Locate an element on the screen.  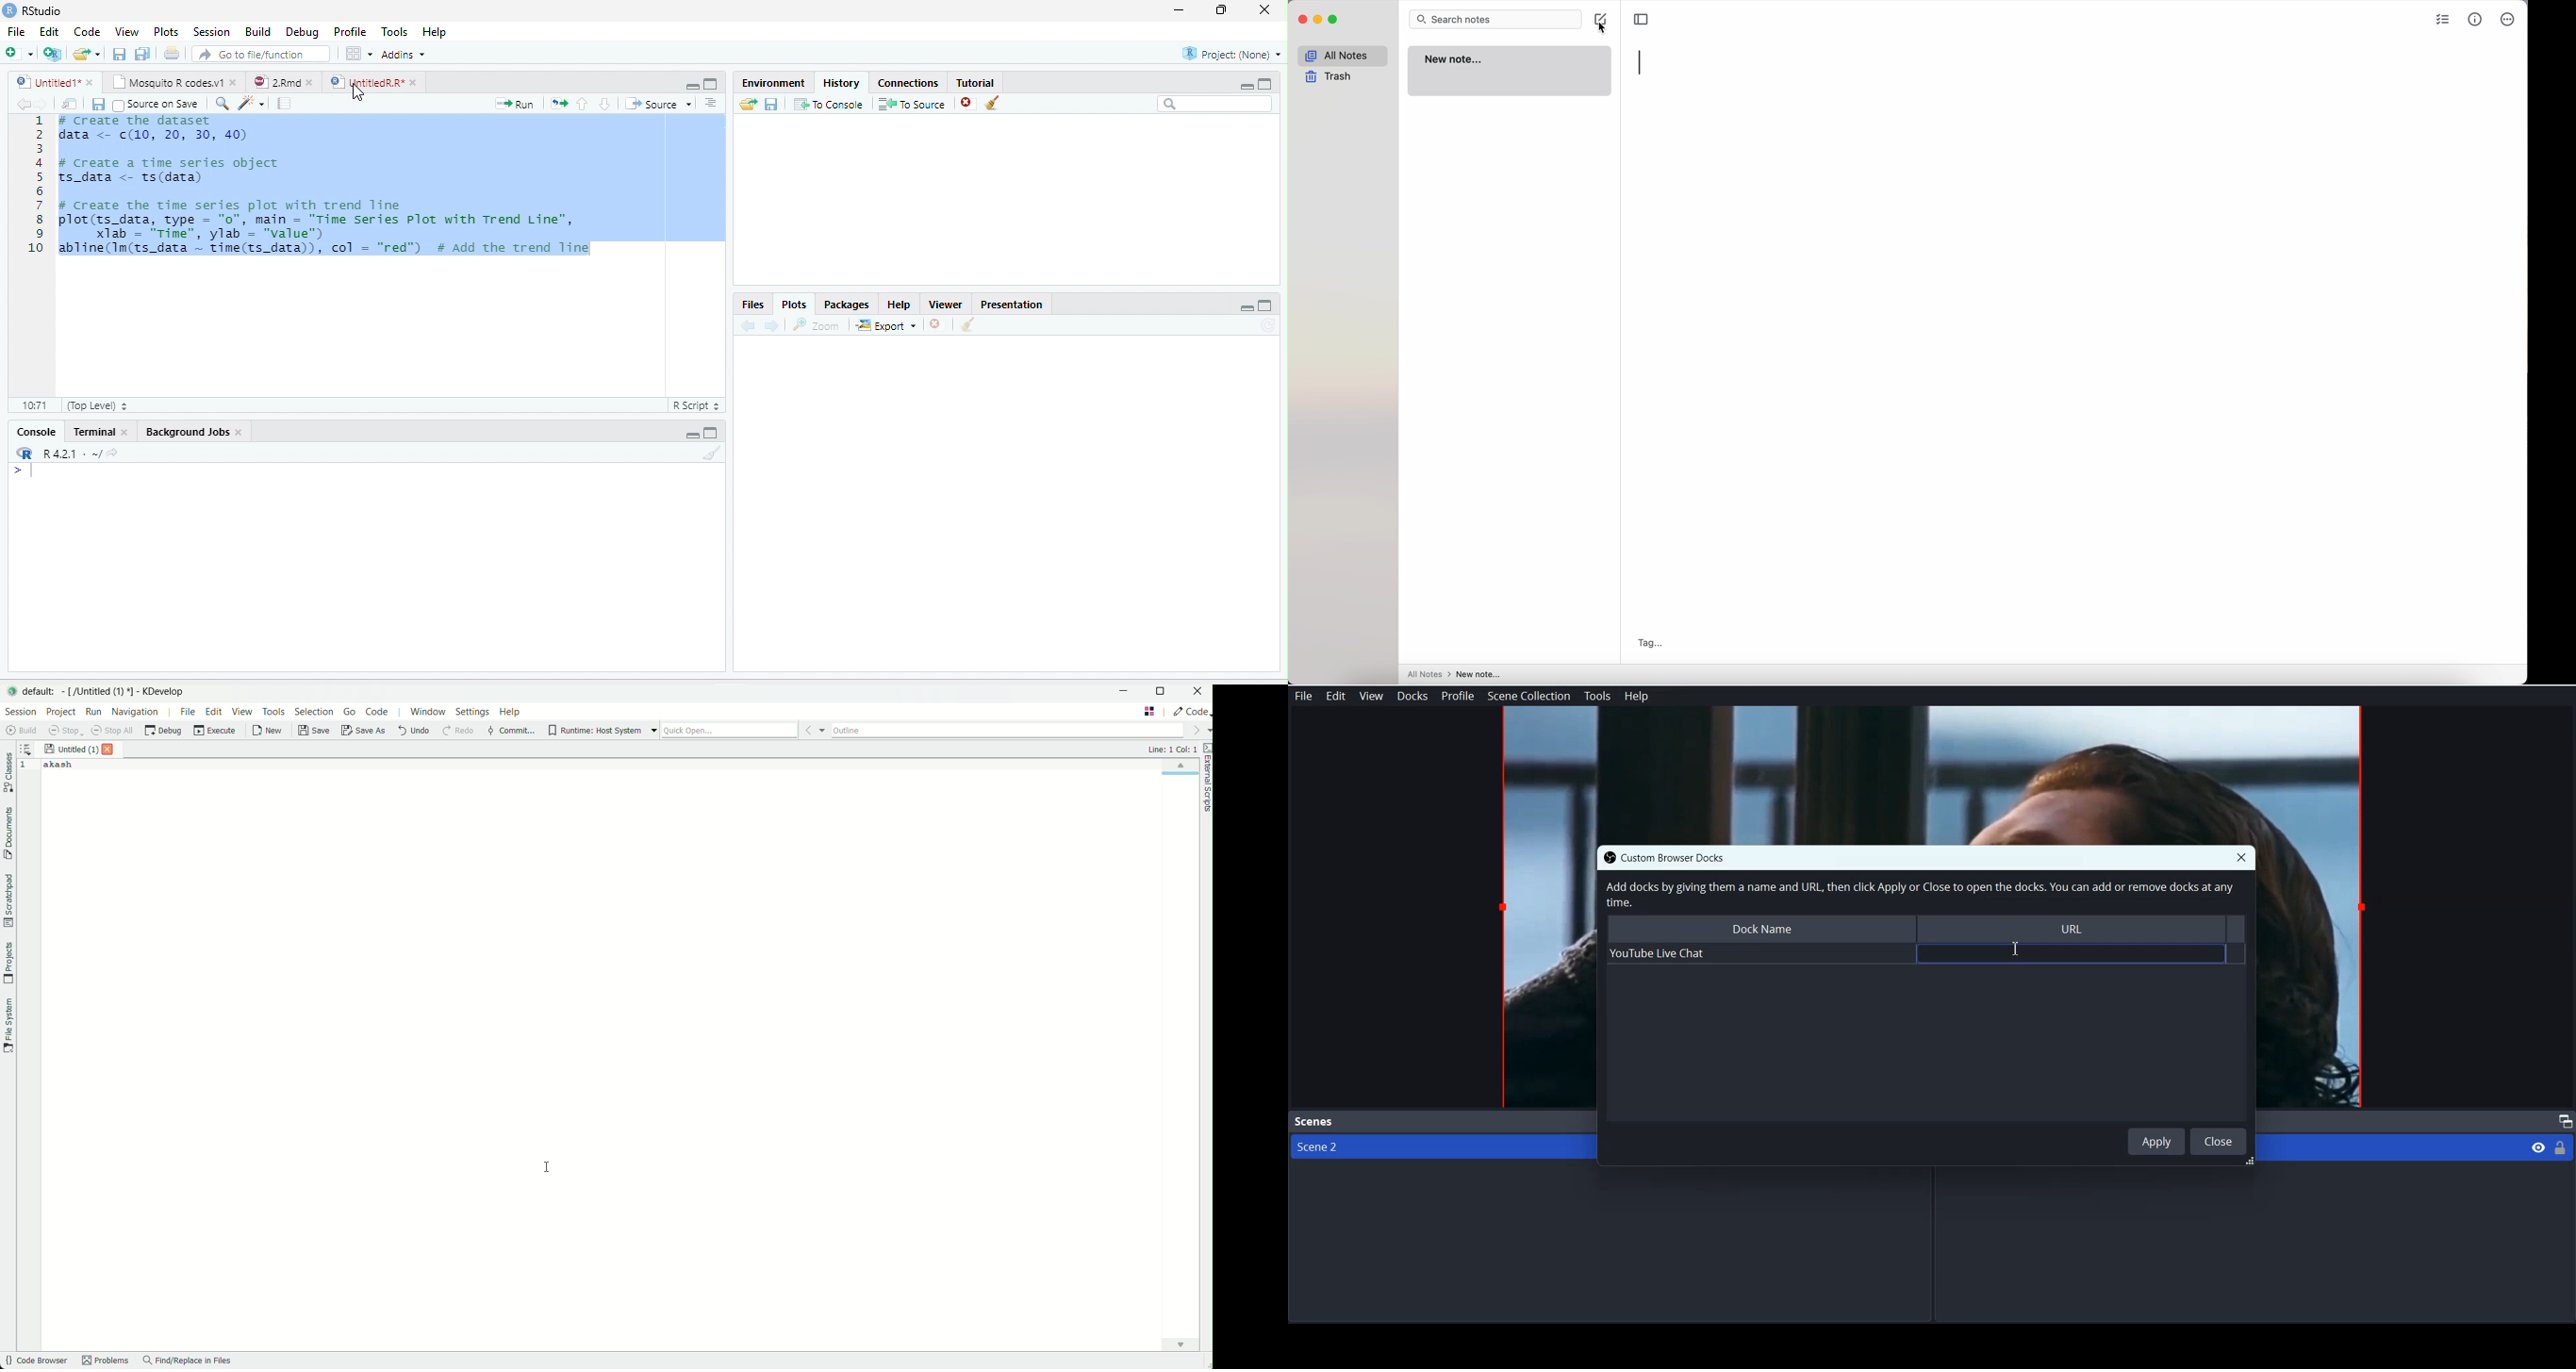
Go to file/function is located at coordinates (261, 54).